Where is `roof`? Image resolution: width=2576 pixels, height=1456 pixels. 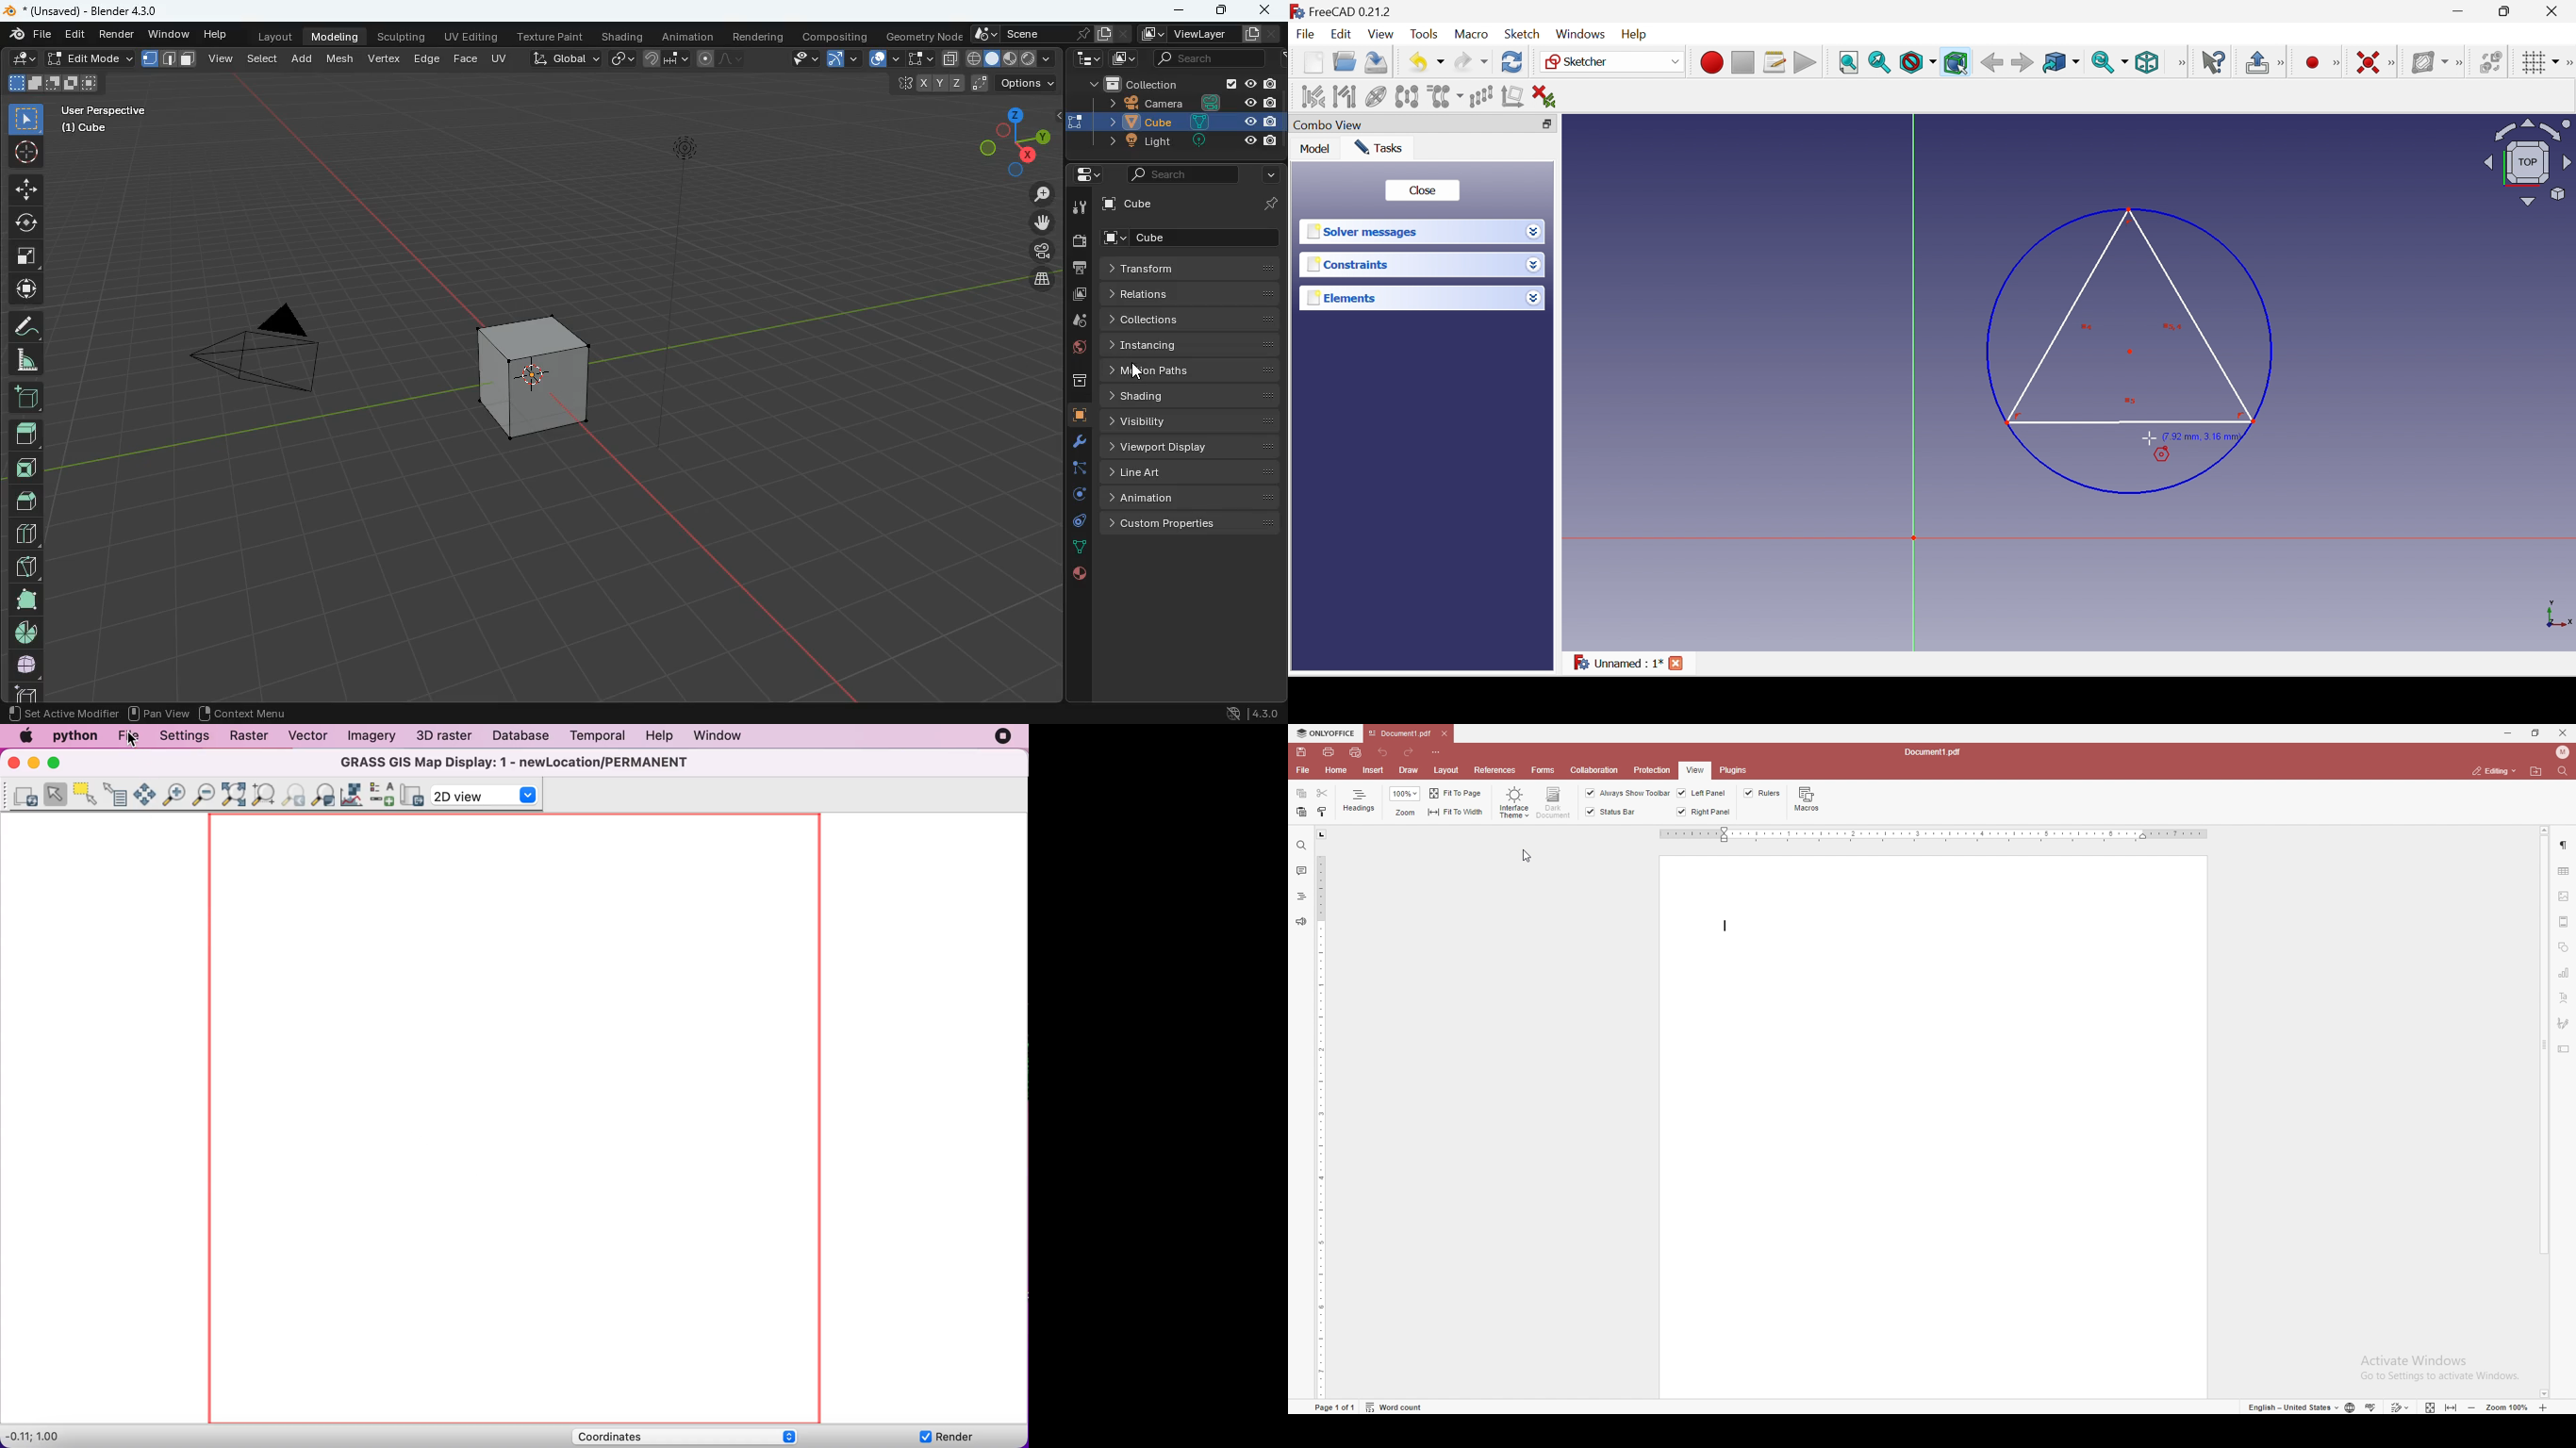 roof is located at coordinates (28, 501).